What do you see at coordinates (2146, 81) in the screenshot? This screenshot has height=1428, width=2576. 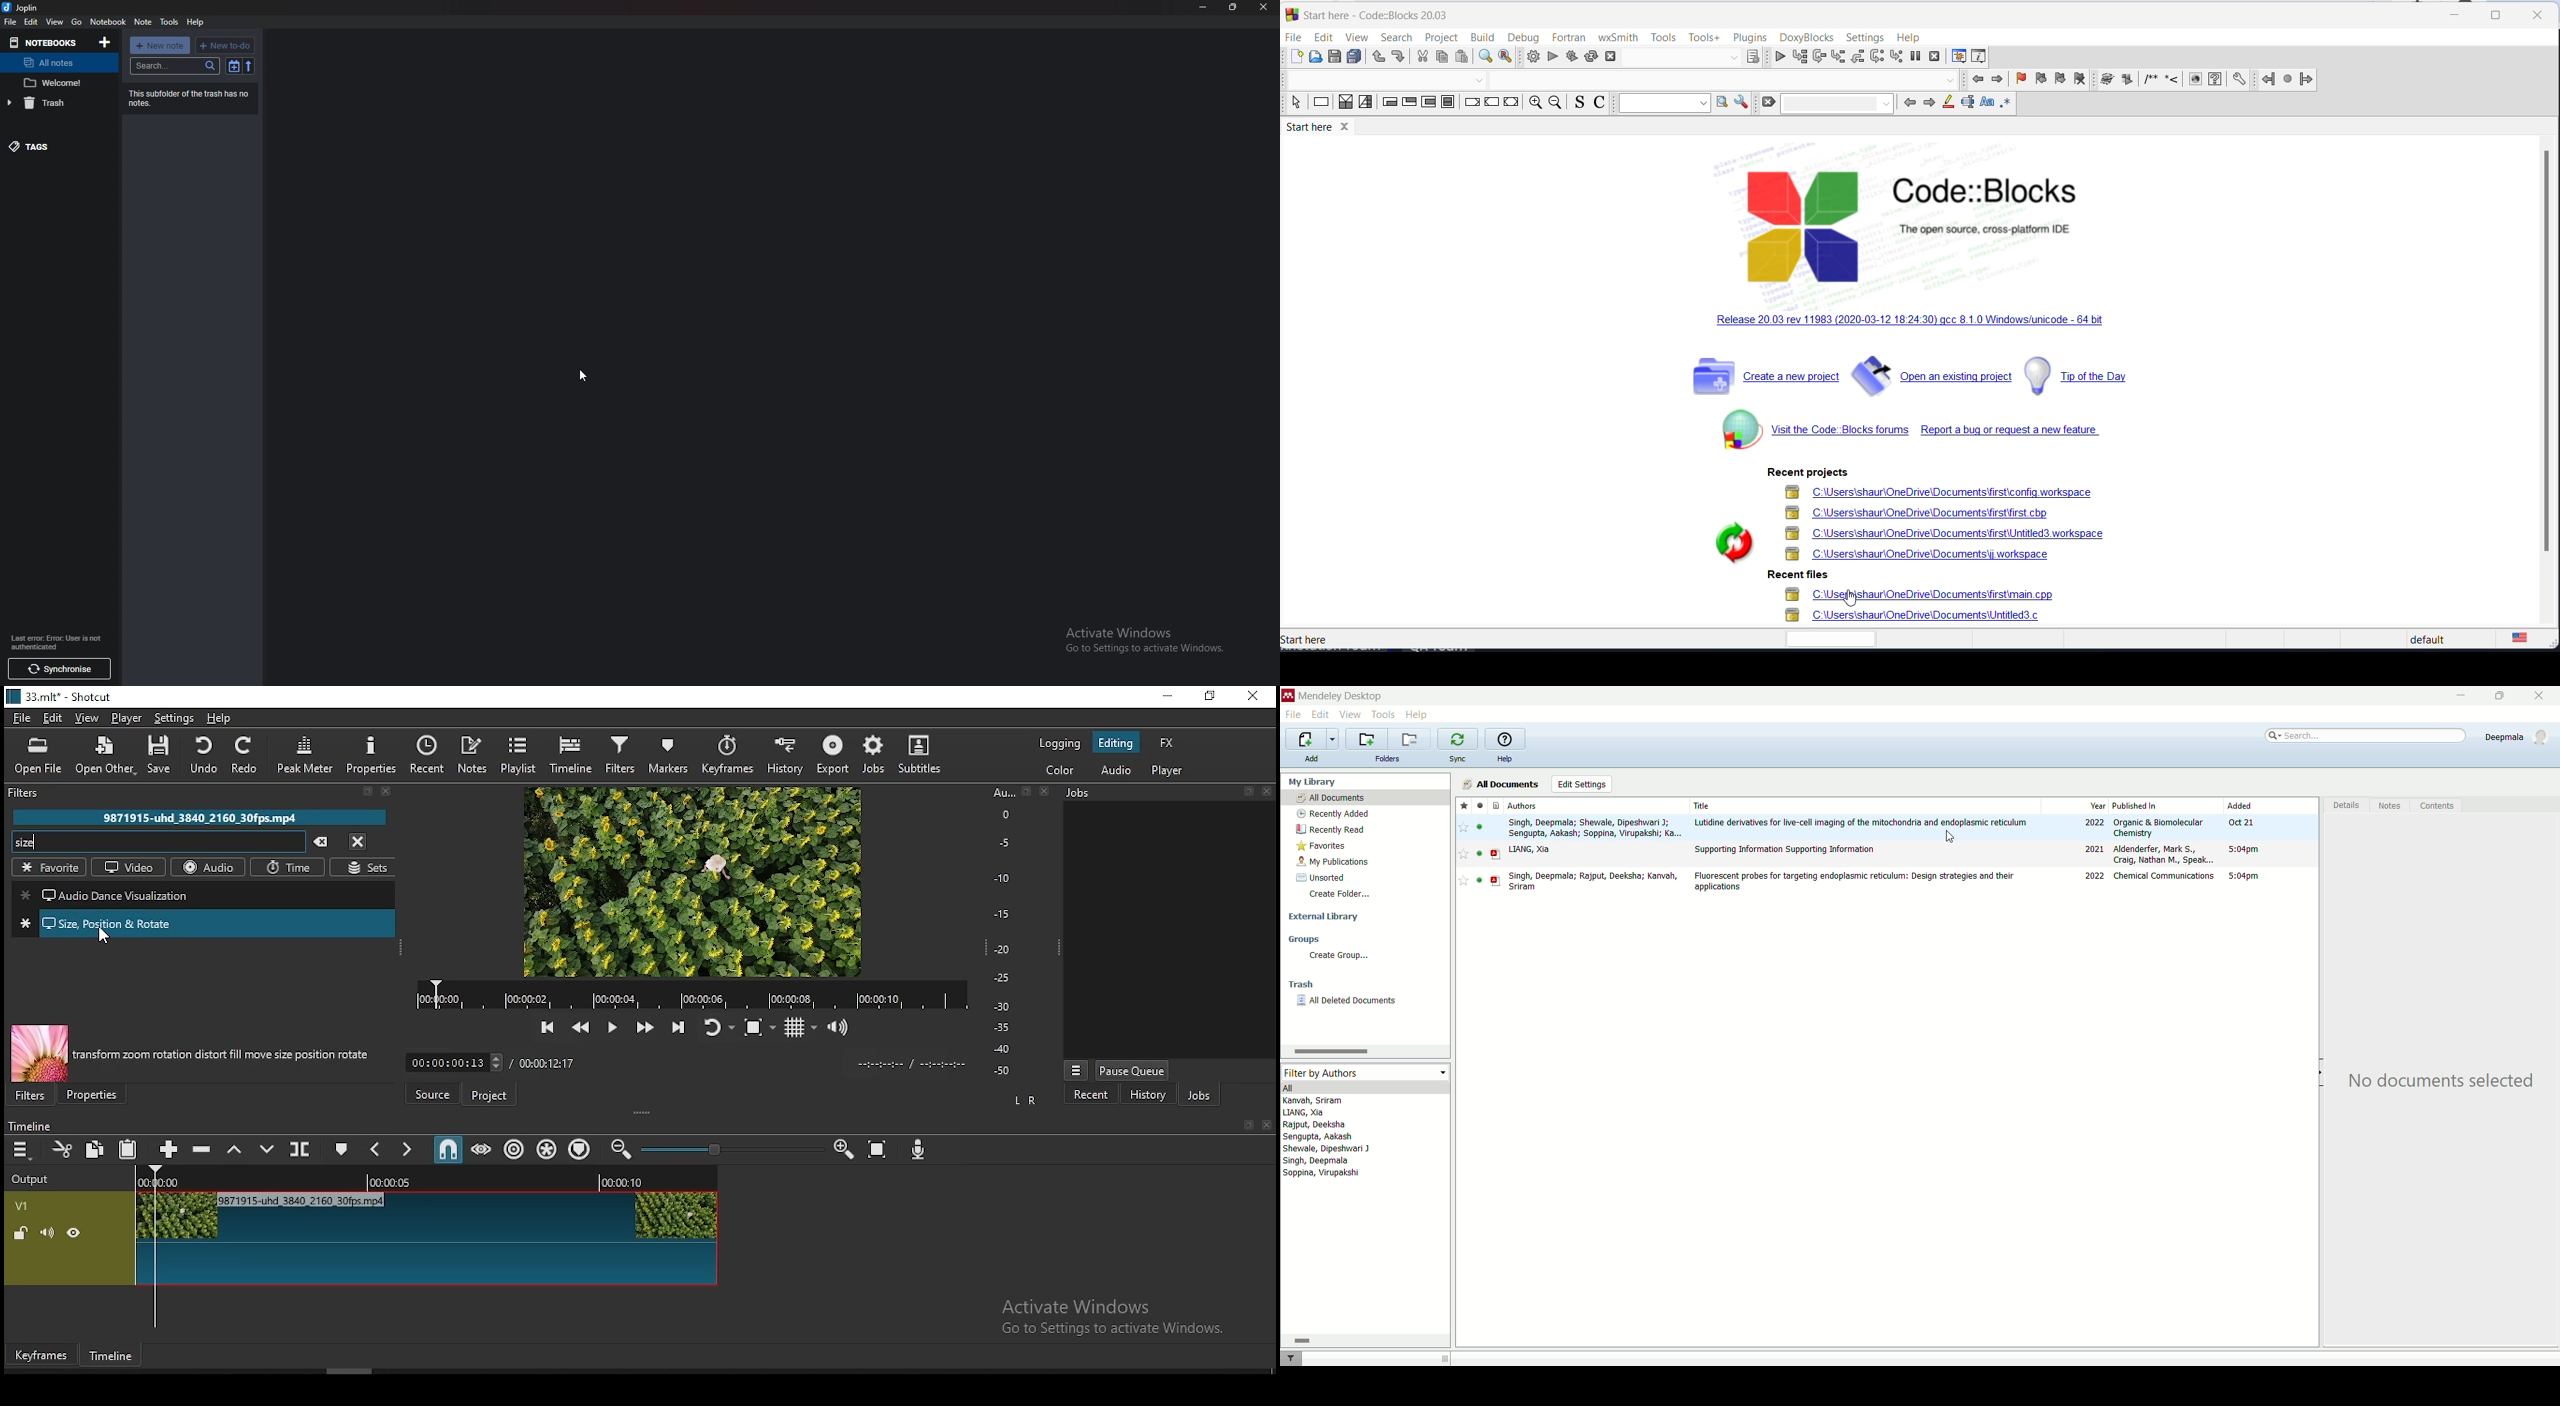 I see `icon` at bounding box center [2146, 81].